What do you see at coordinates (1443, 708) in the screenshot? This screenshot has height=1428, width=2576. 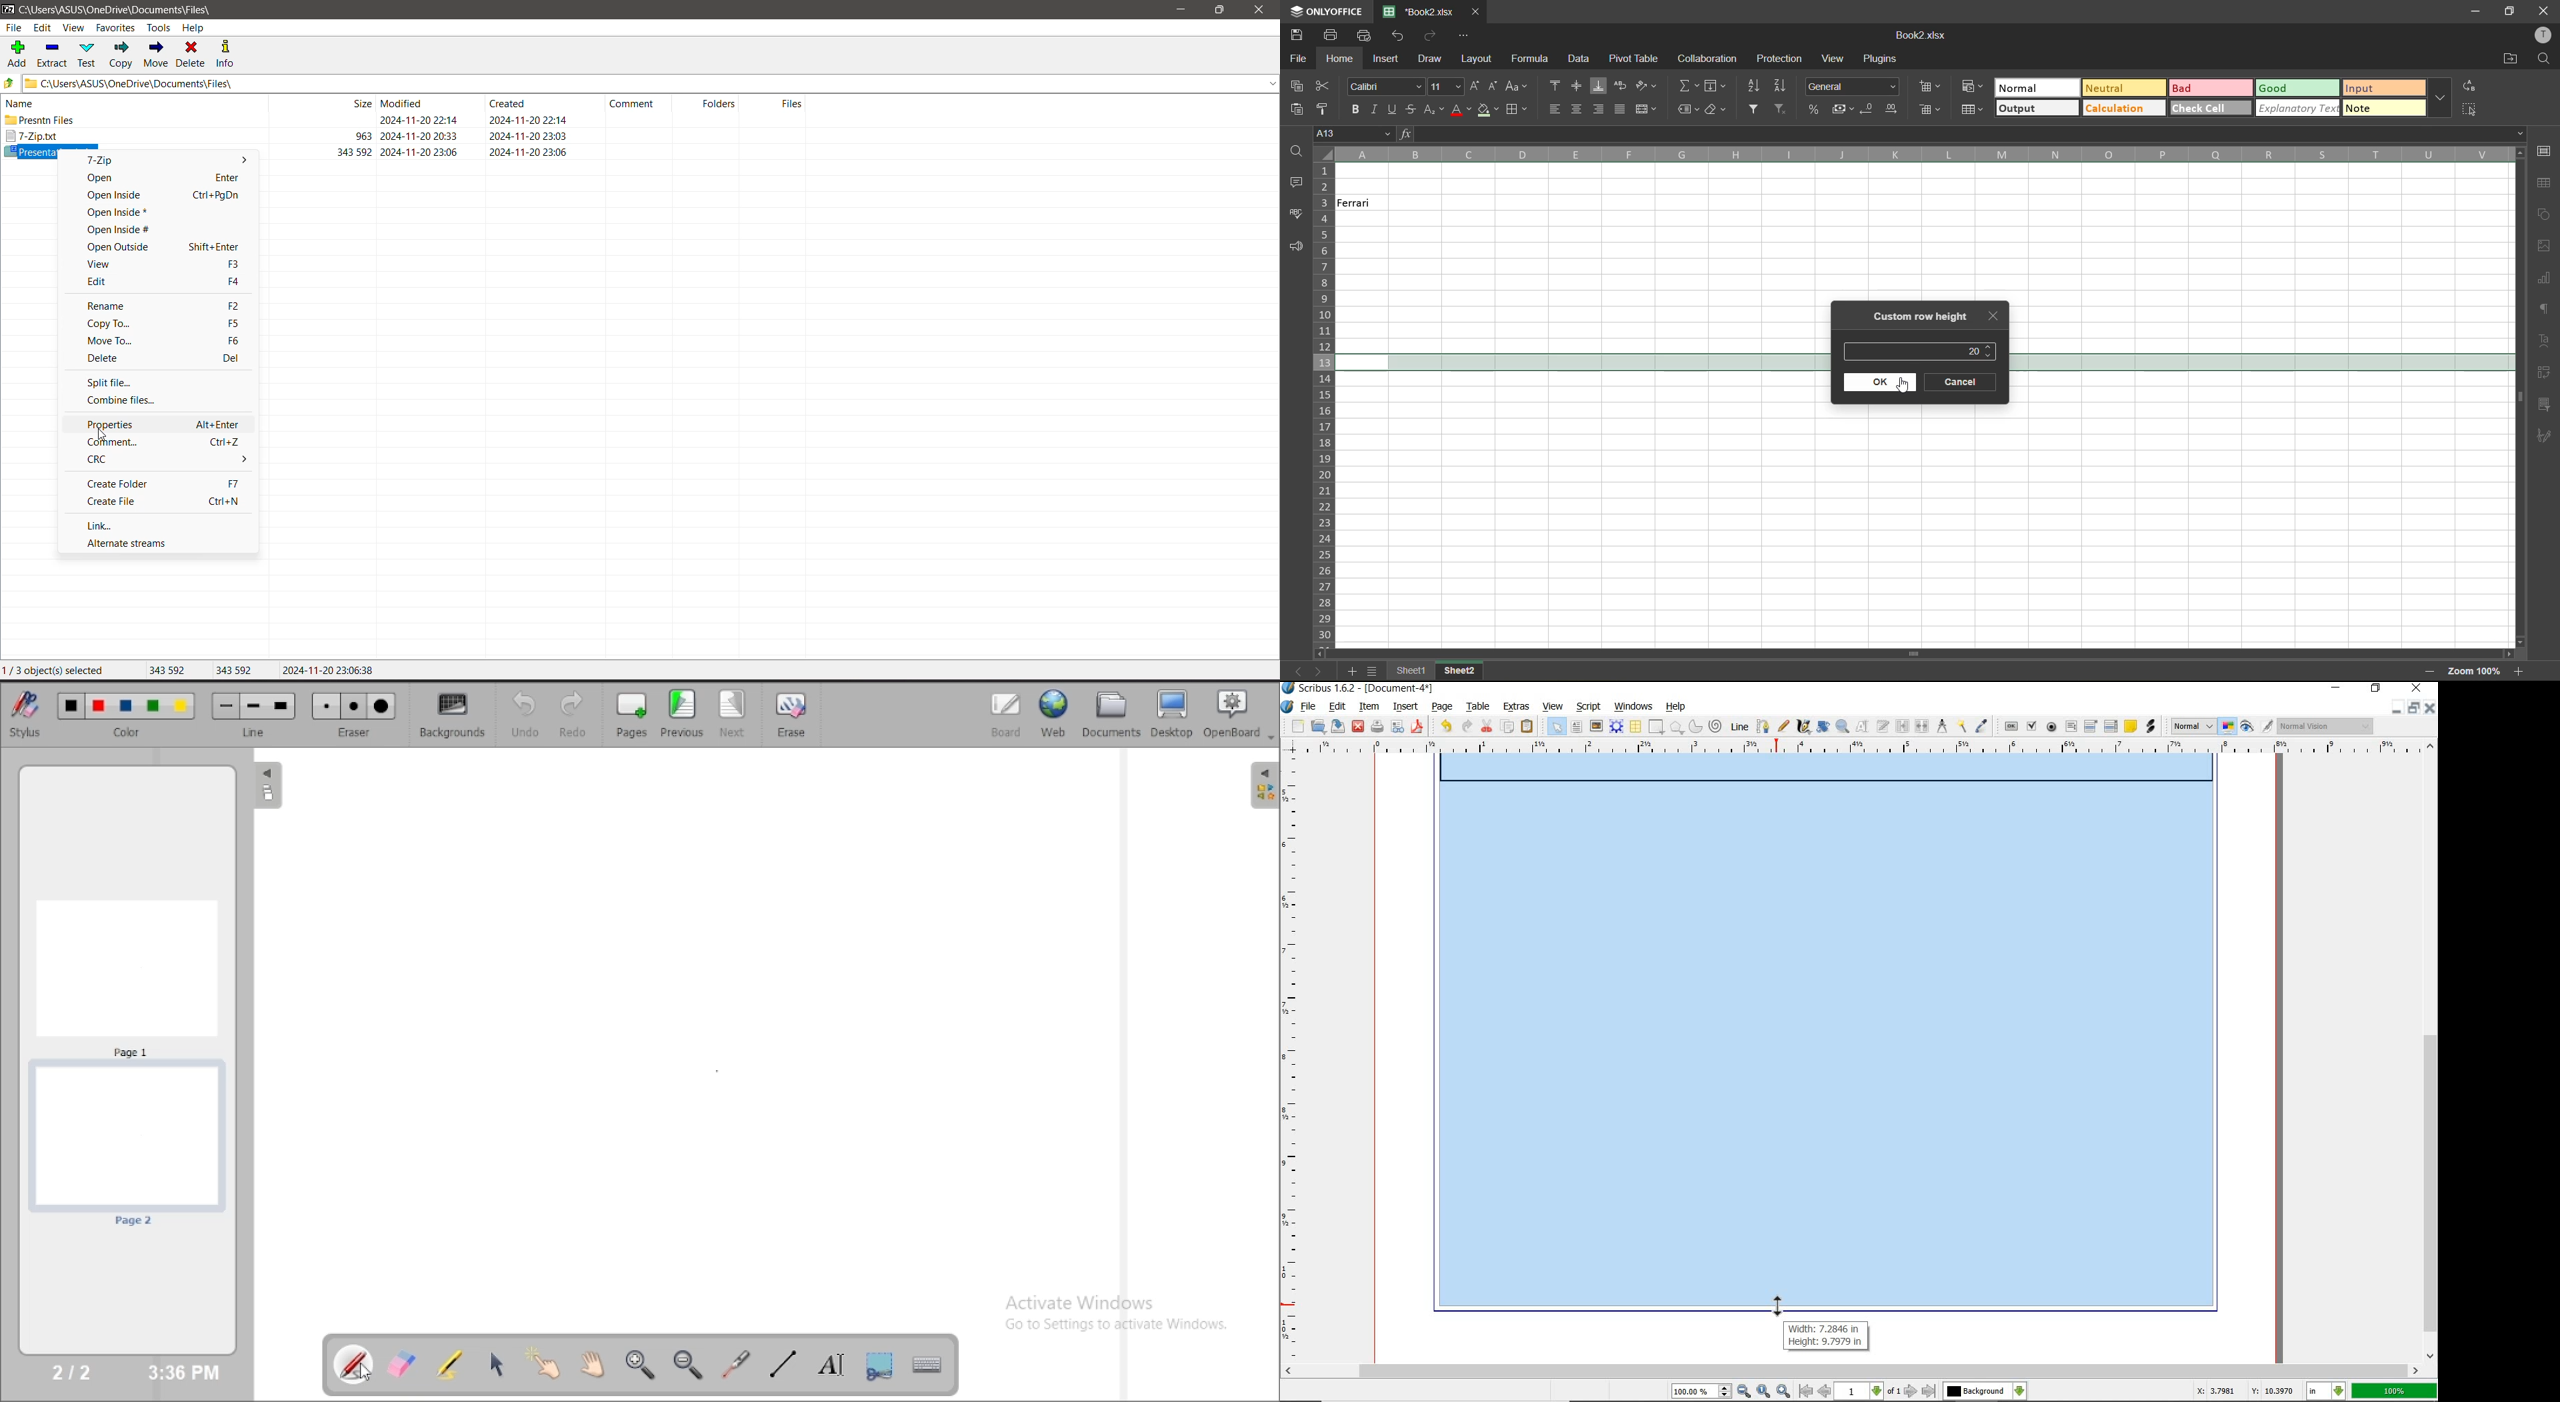 I see `page` at bounding box center [1443, 708].